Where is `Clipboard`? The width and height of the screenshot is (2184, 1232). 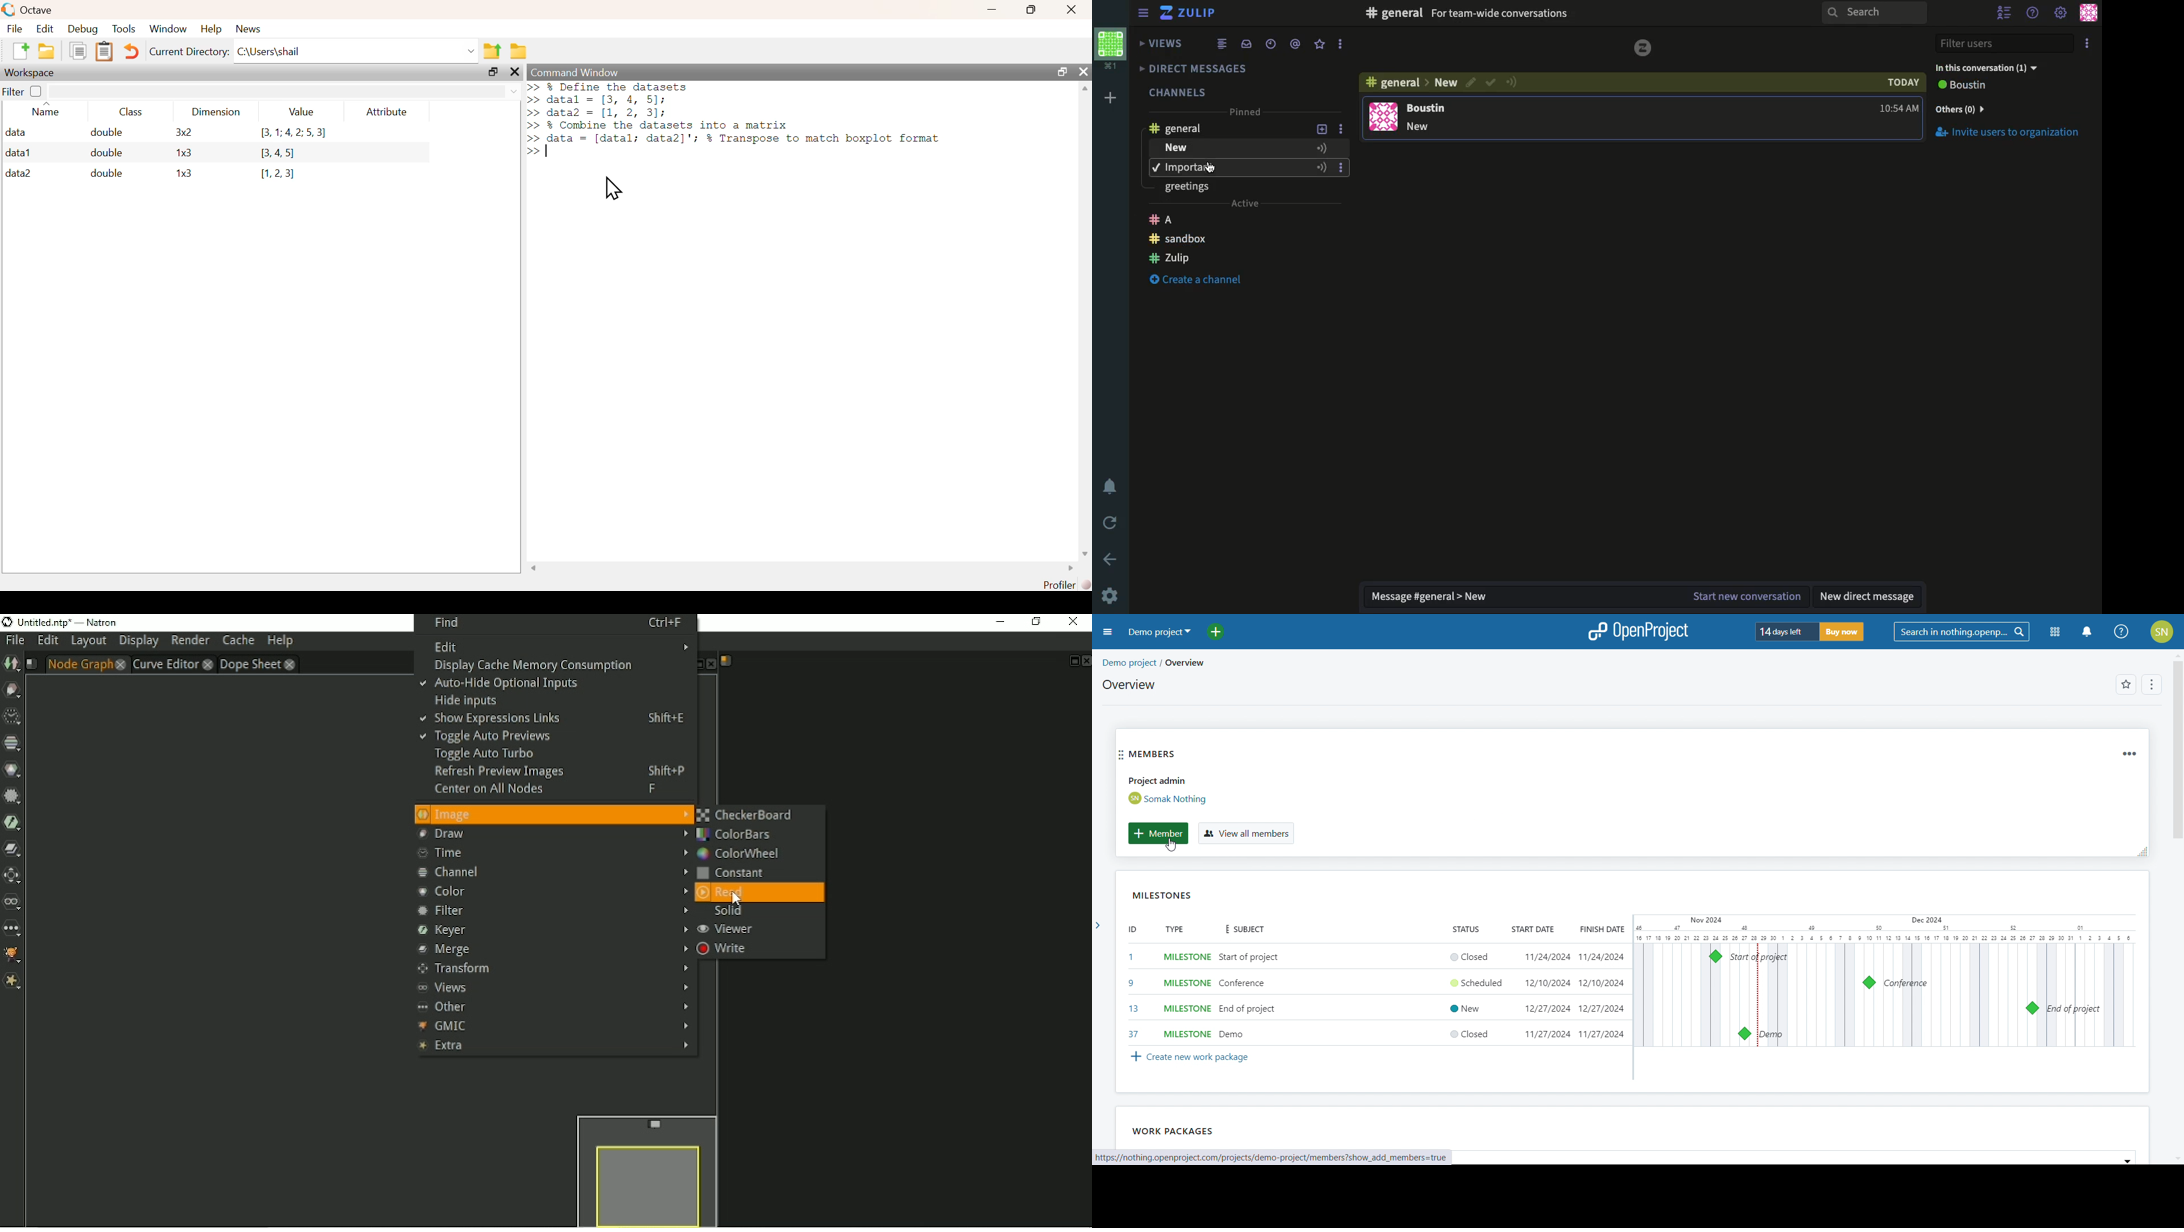 Clipboard is located at coordinates (104, 52).